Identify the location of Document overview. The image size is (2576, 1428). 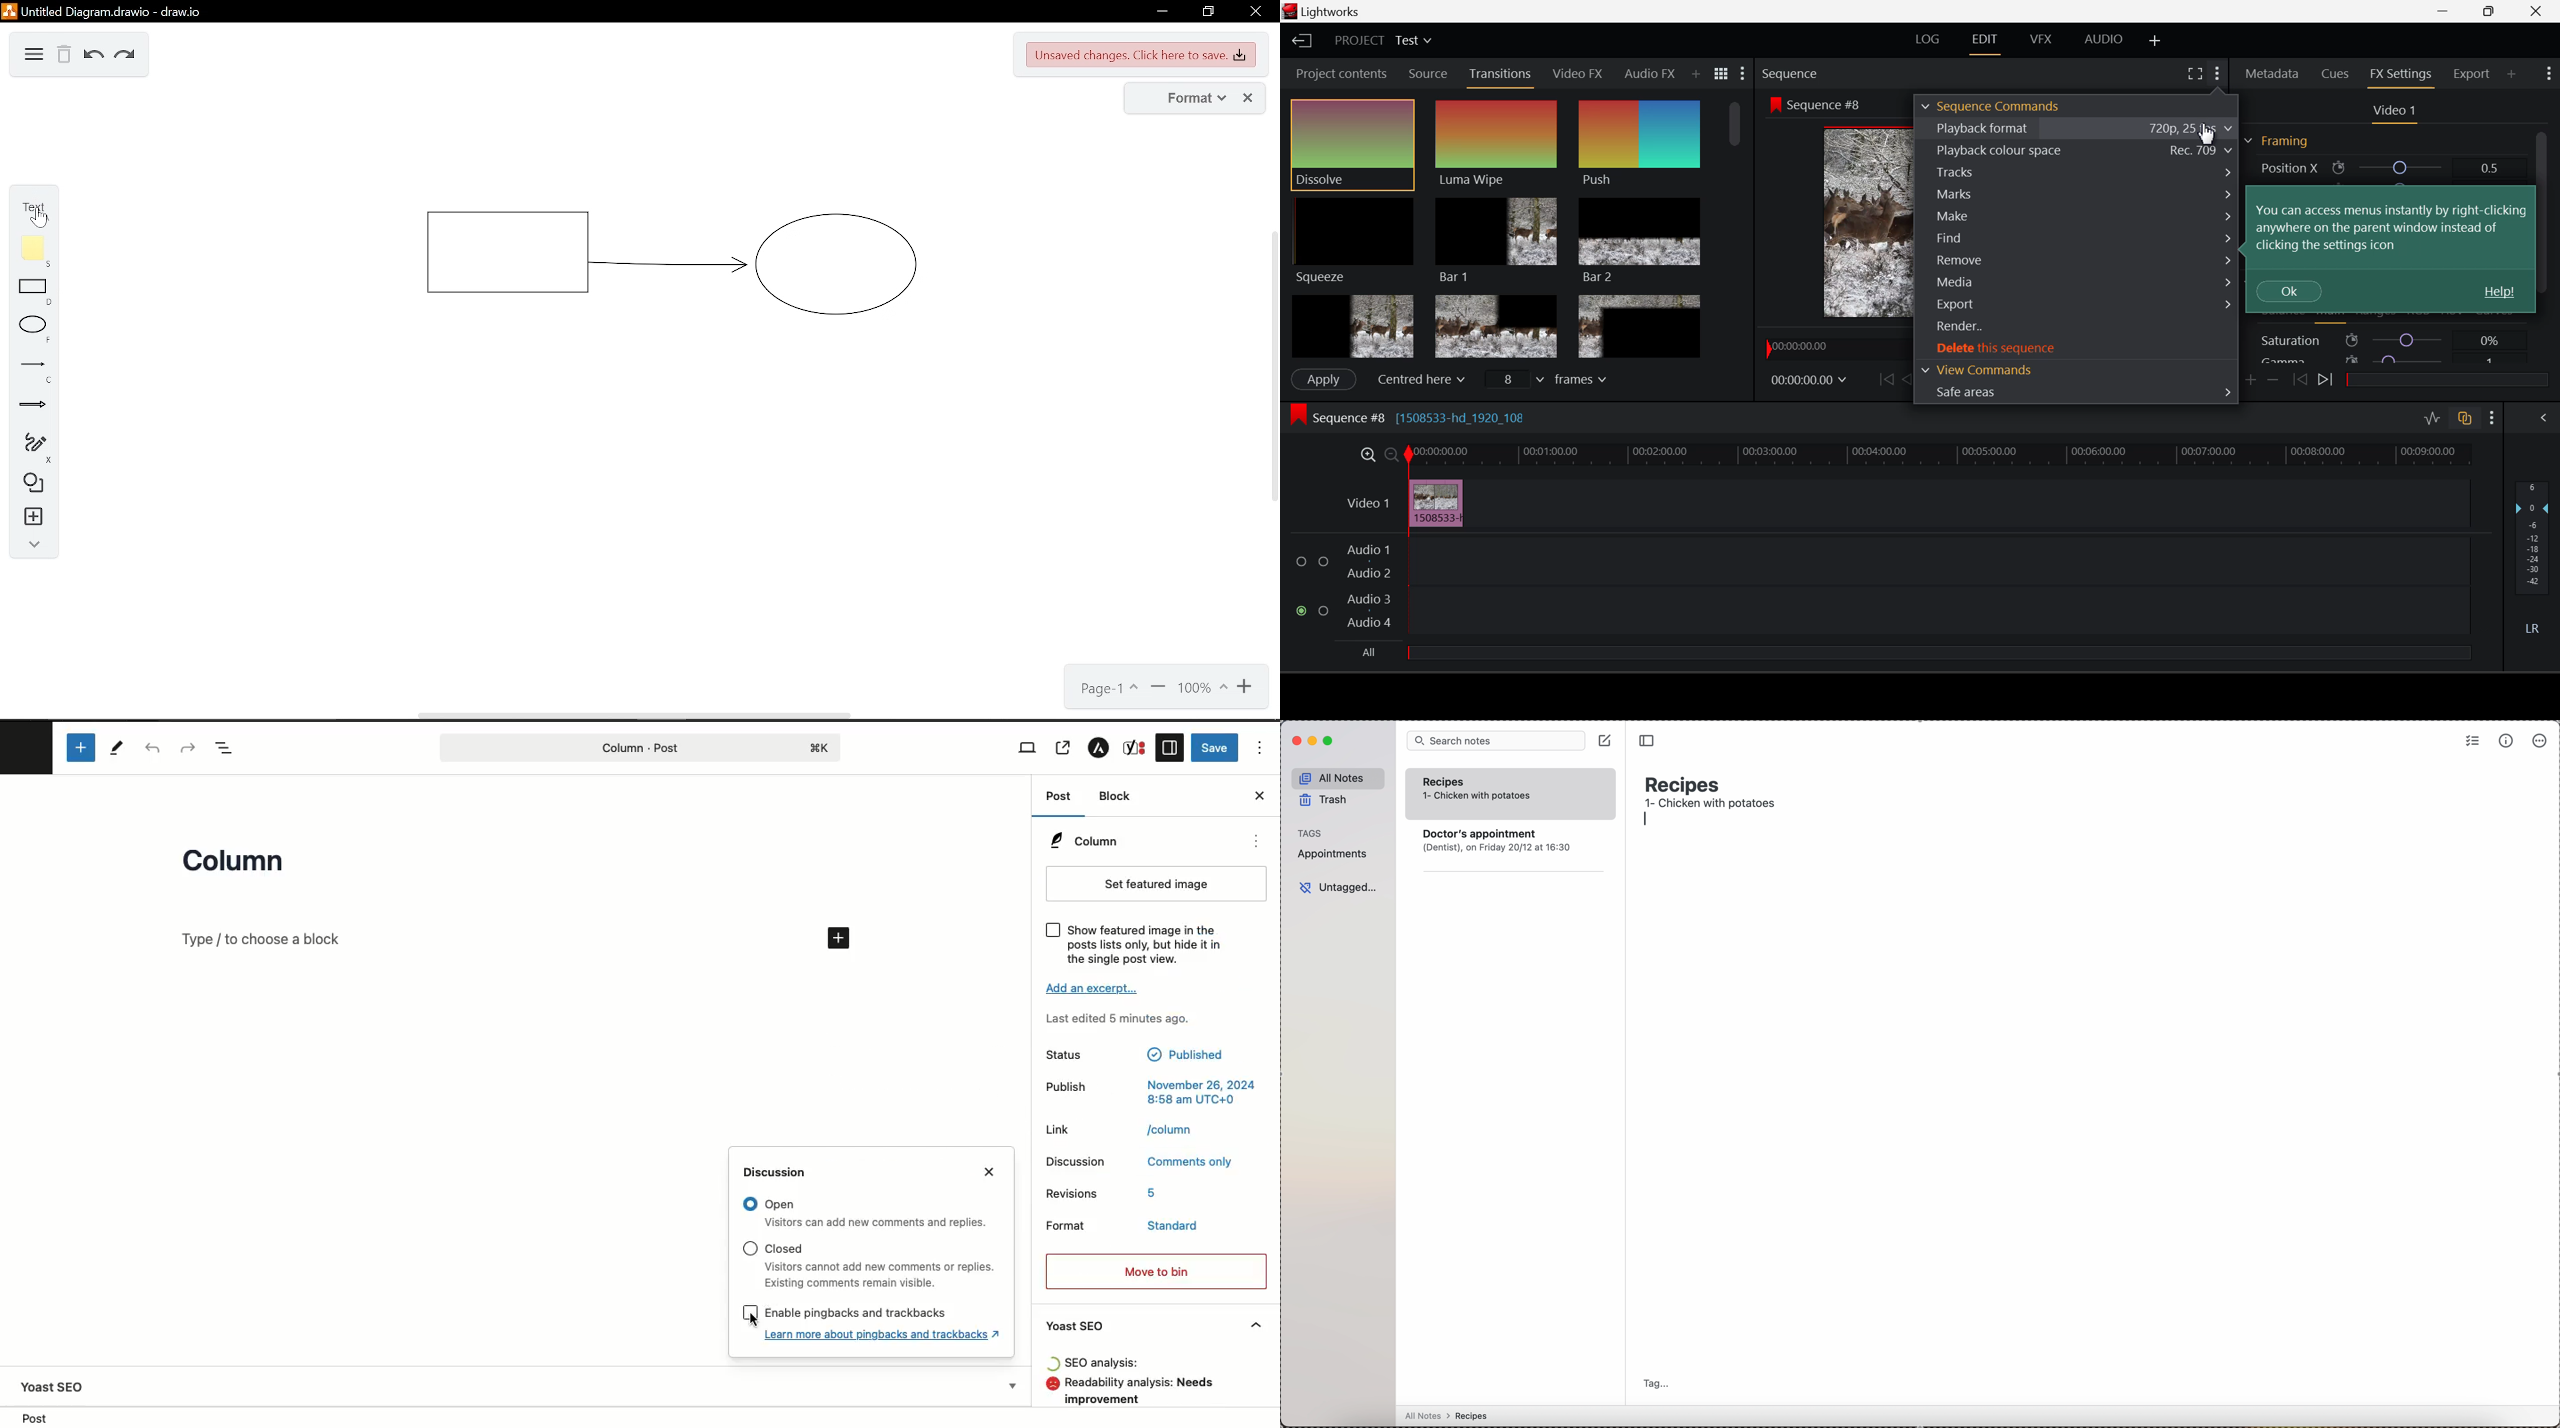
(229, 749).